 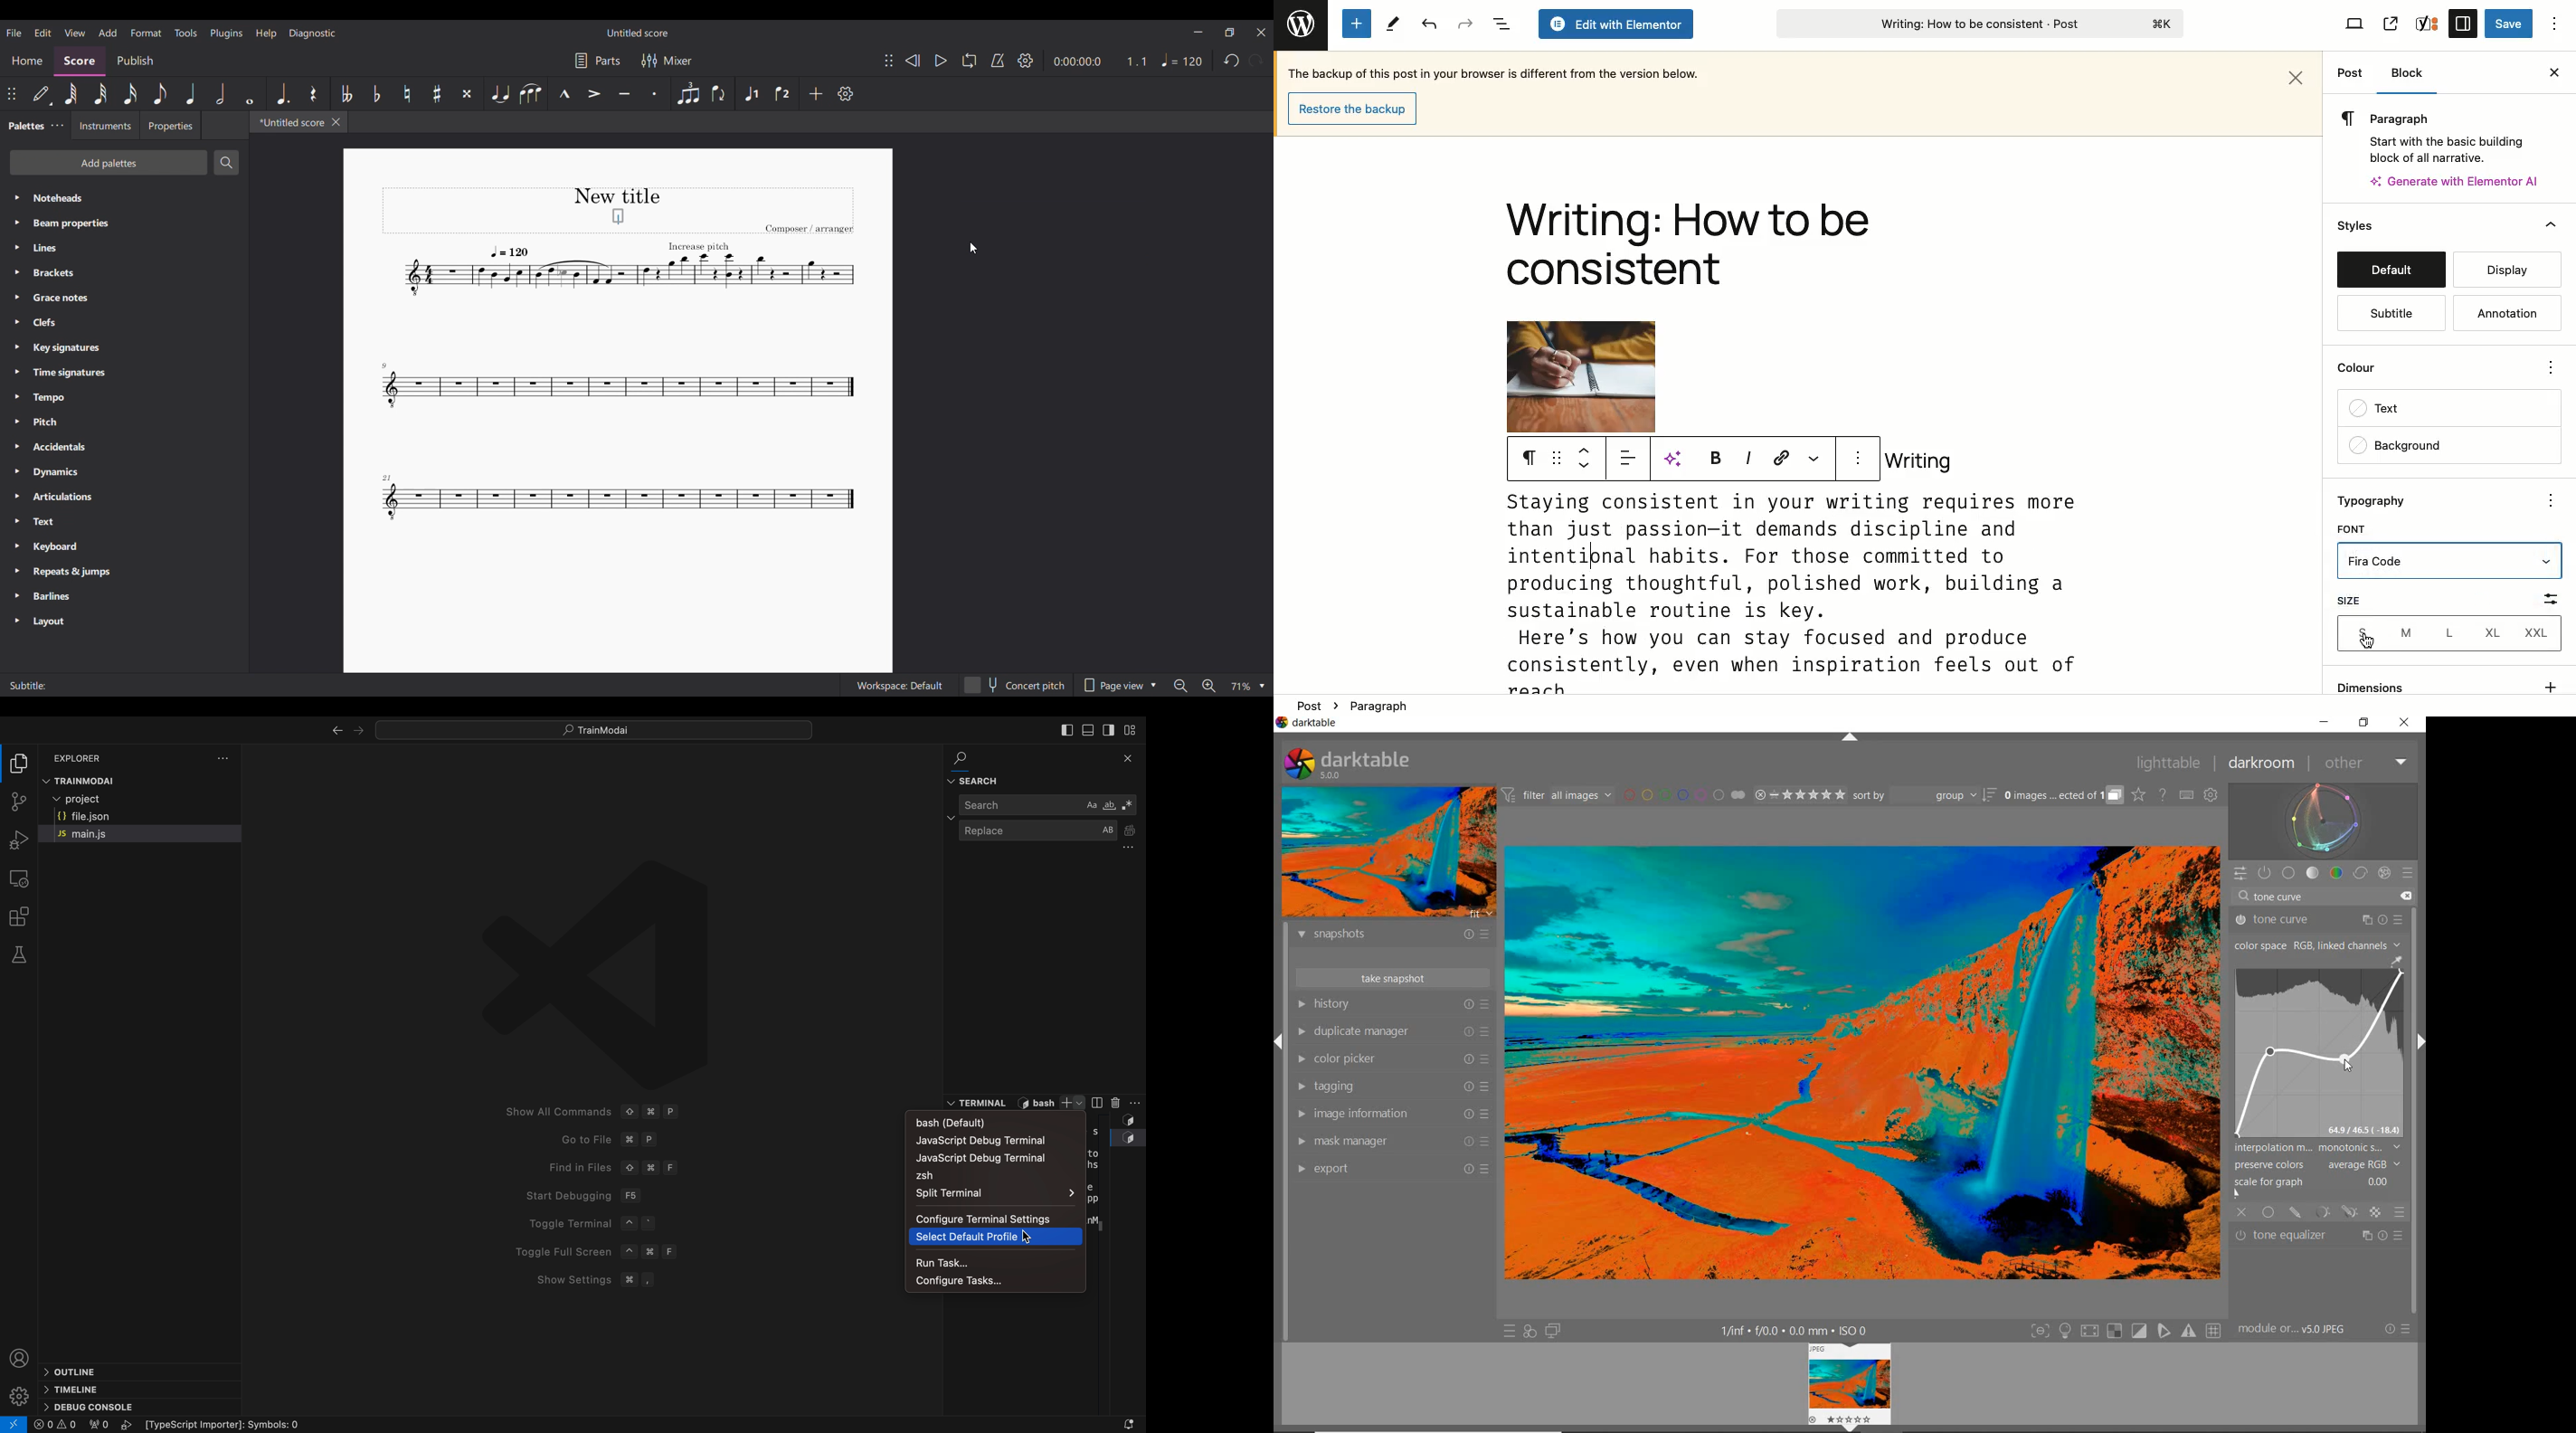 I want to click on Backup text, so click(x=1497, y=72).